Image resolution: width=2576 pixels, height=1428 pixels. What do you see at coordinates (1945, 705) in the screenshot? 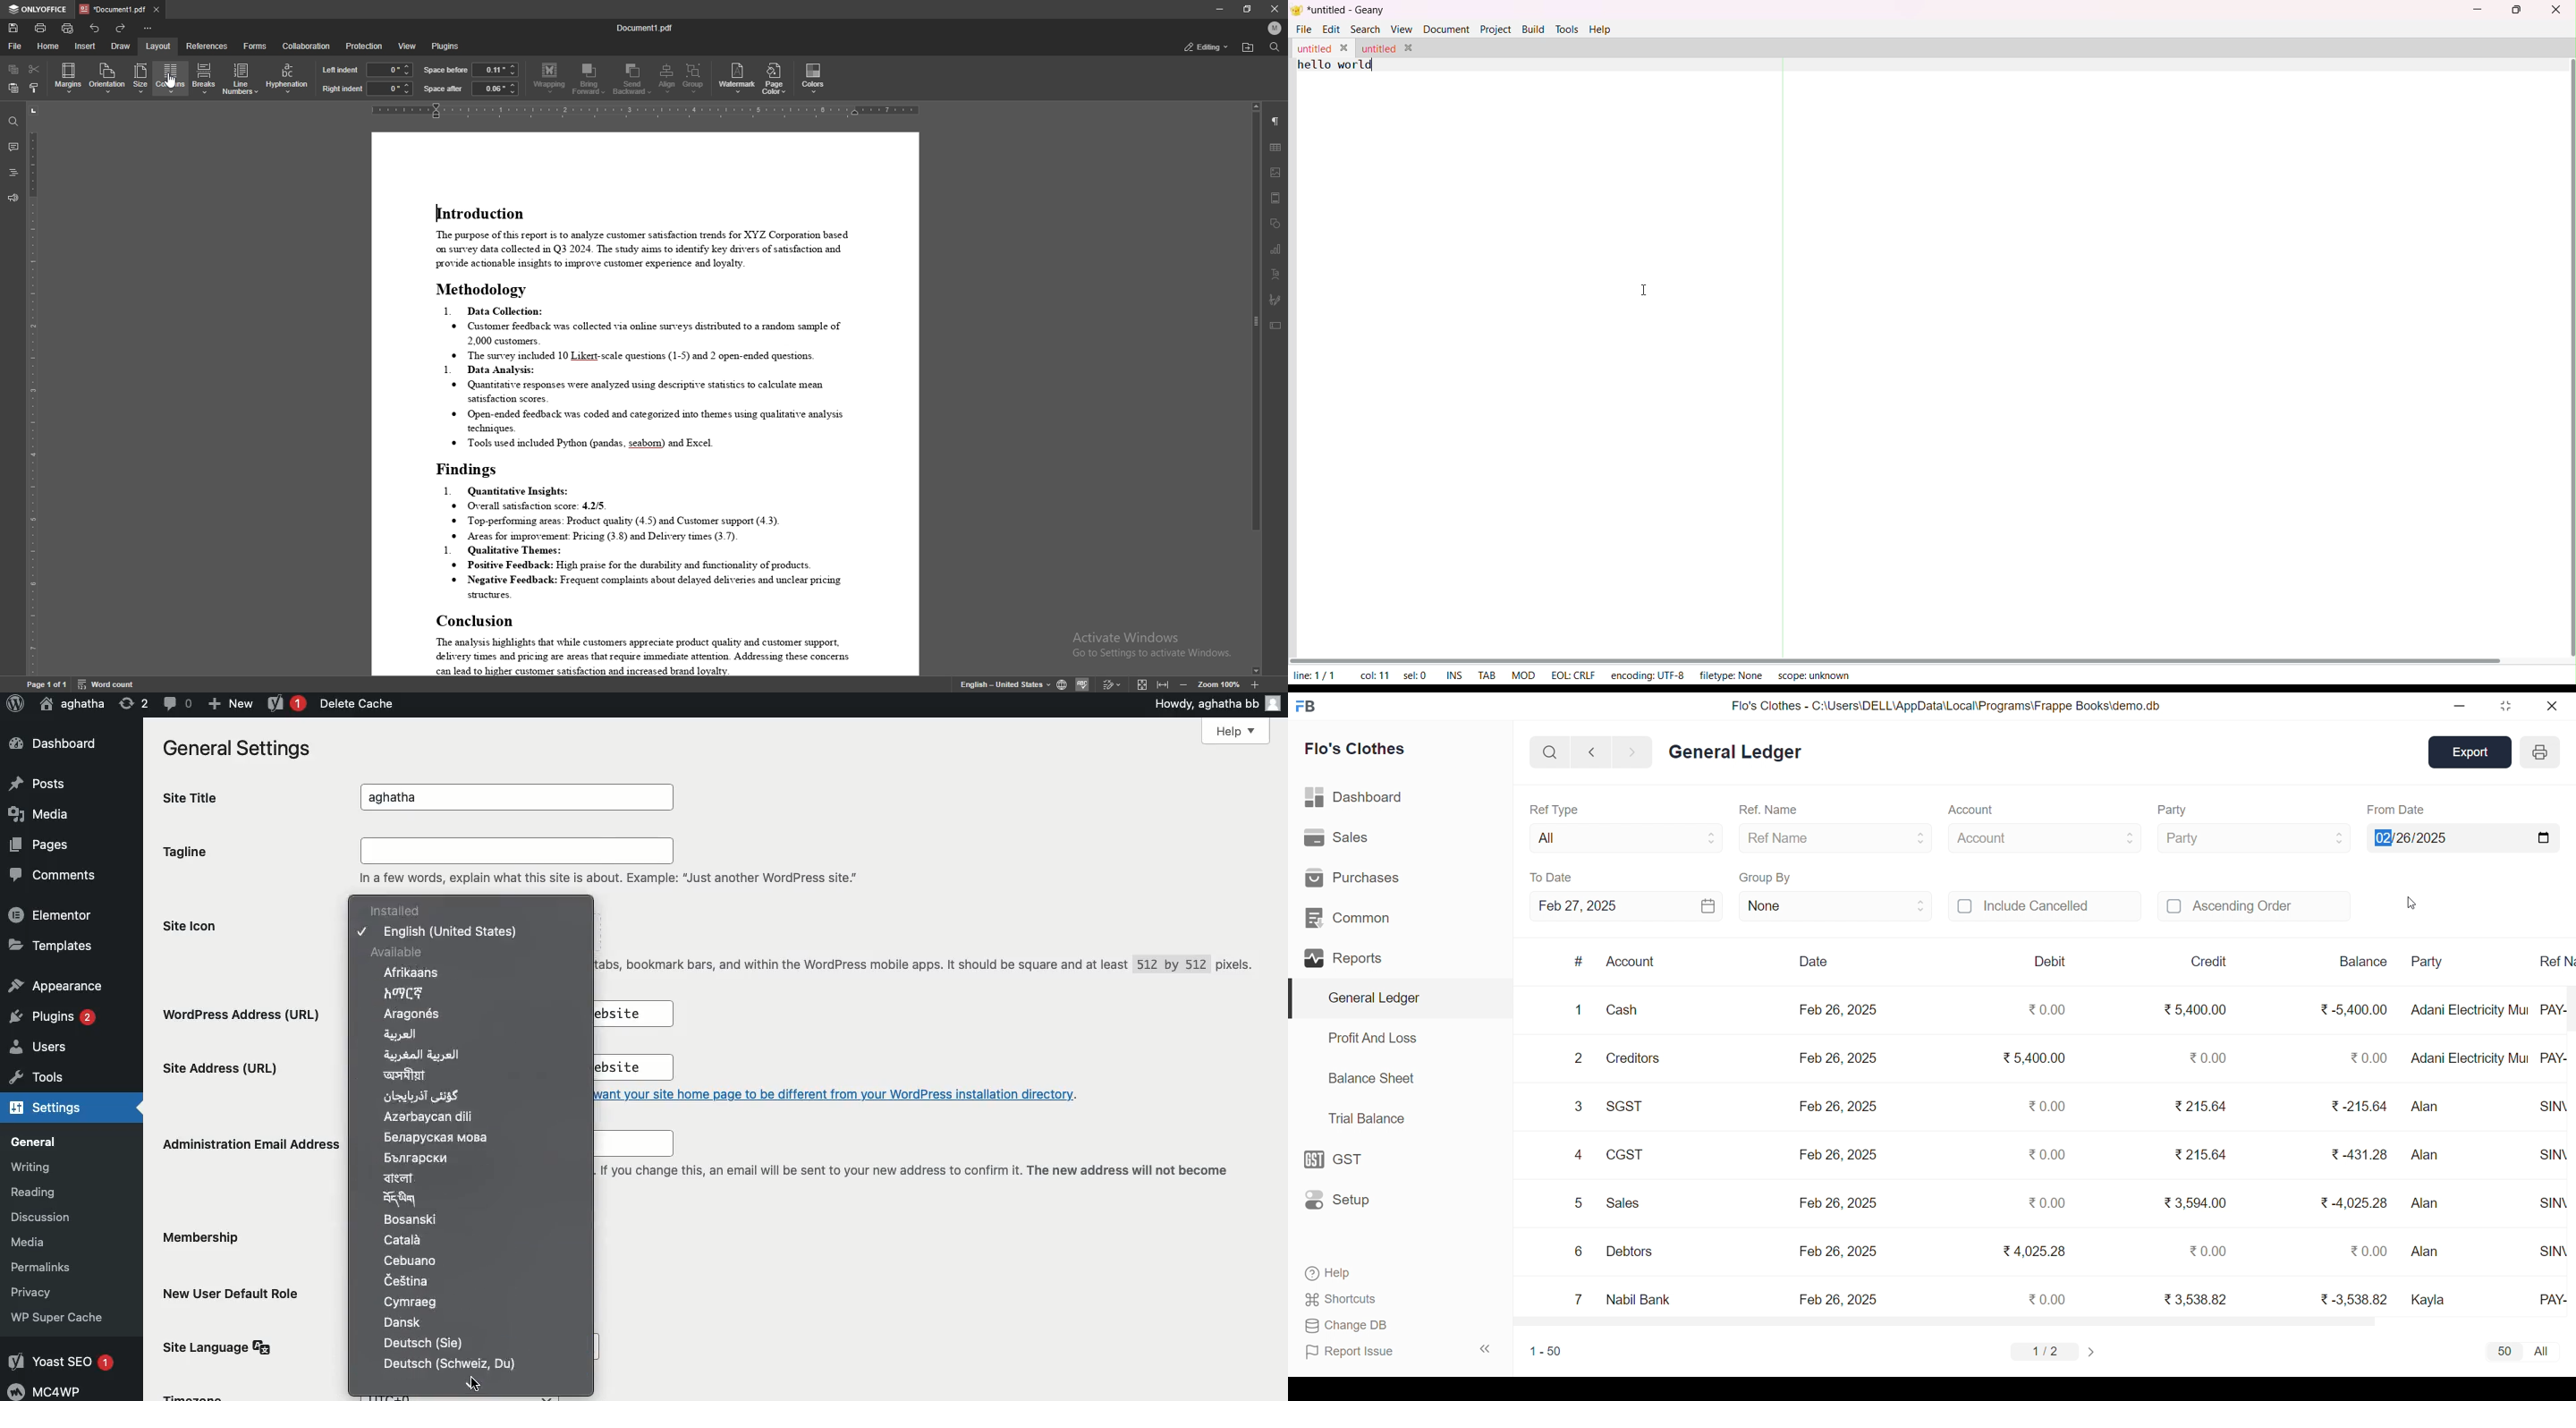
I see `Flo's Clothes - C:\Users\DELL\AppData\Local\Programs\Frappe Books\demo.db` at bounding box center [1945, 705].